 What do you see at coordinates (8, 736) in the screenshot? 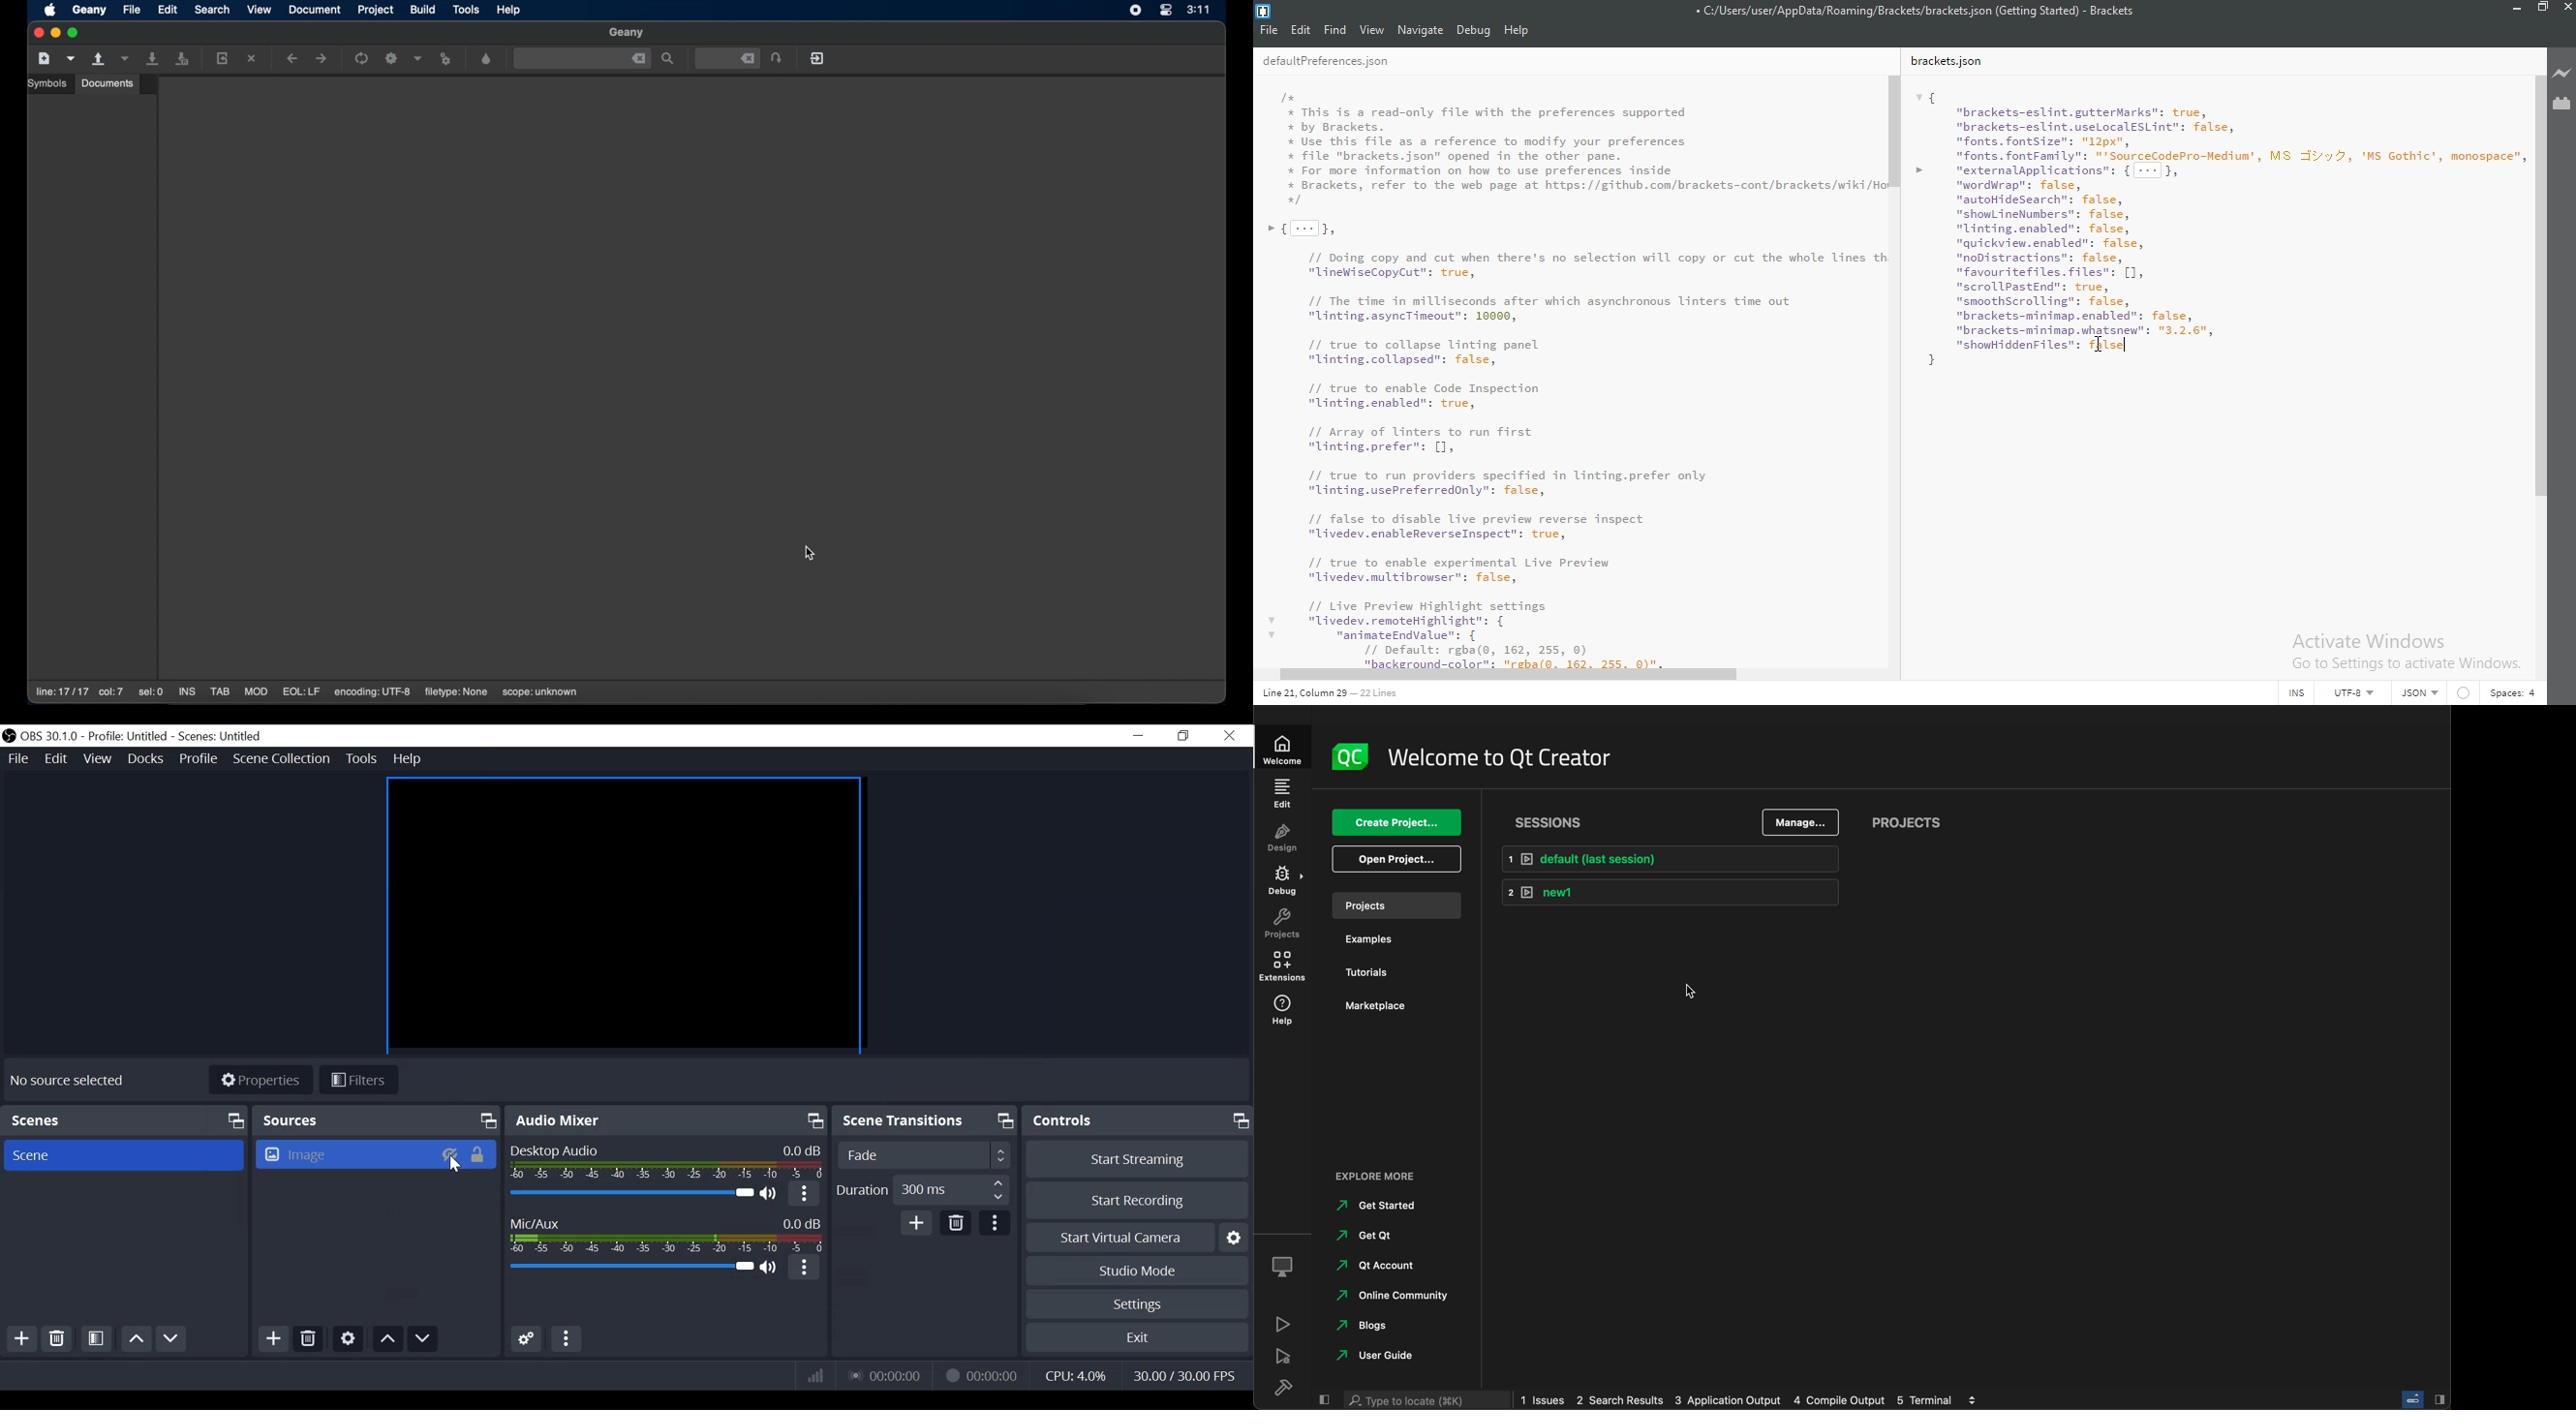
I see `OBS Studios Desktop Icon` at bounding box center [8, 736].